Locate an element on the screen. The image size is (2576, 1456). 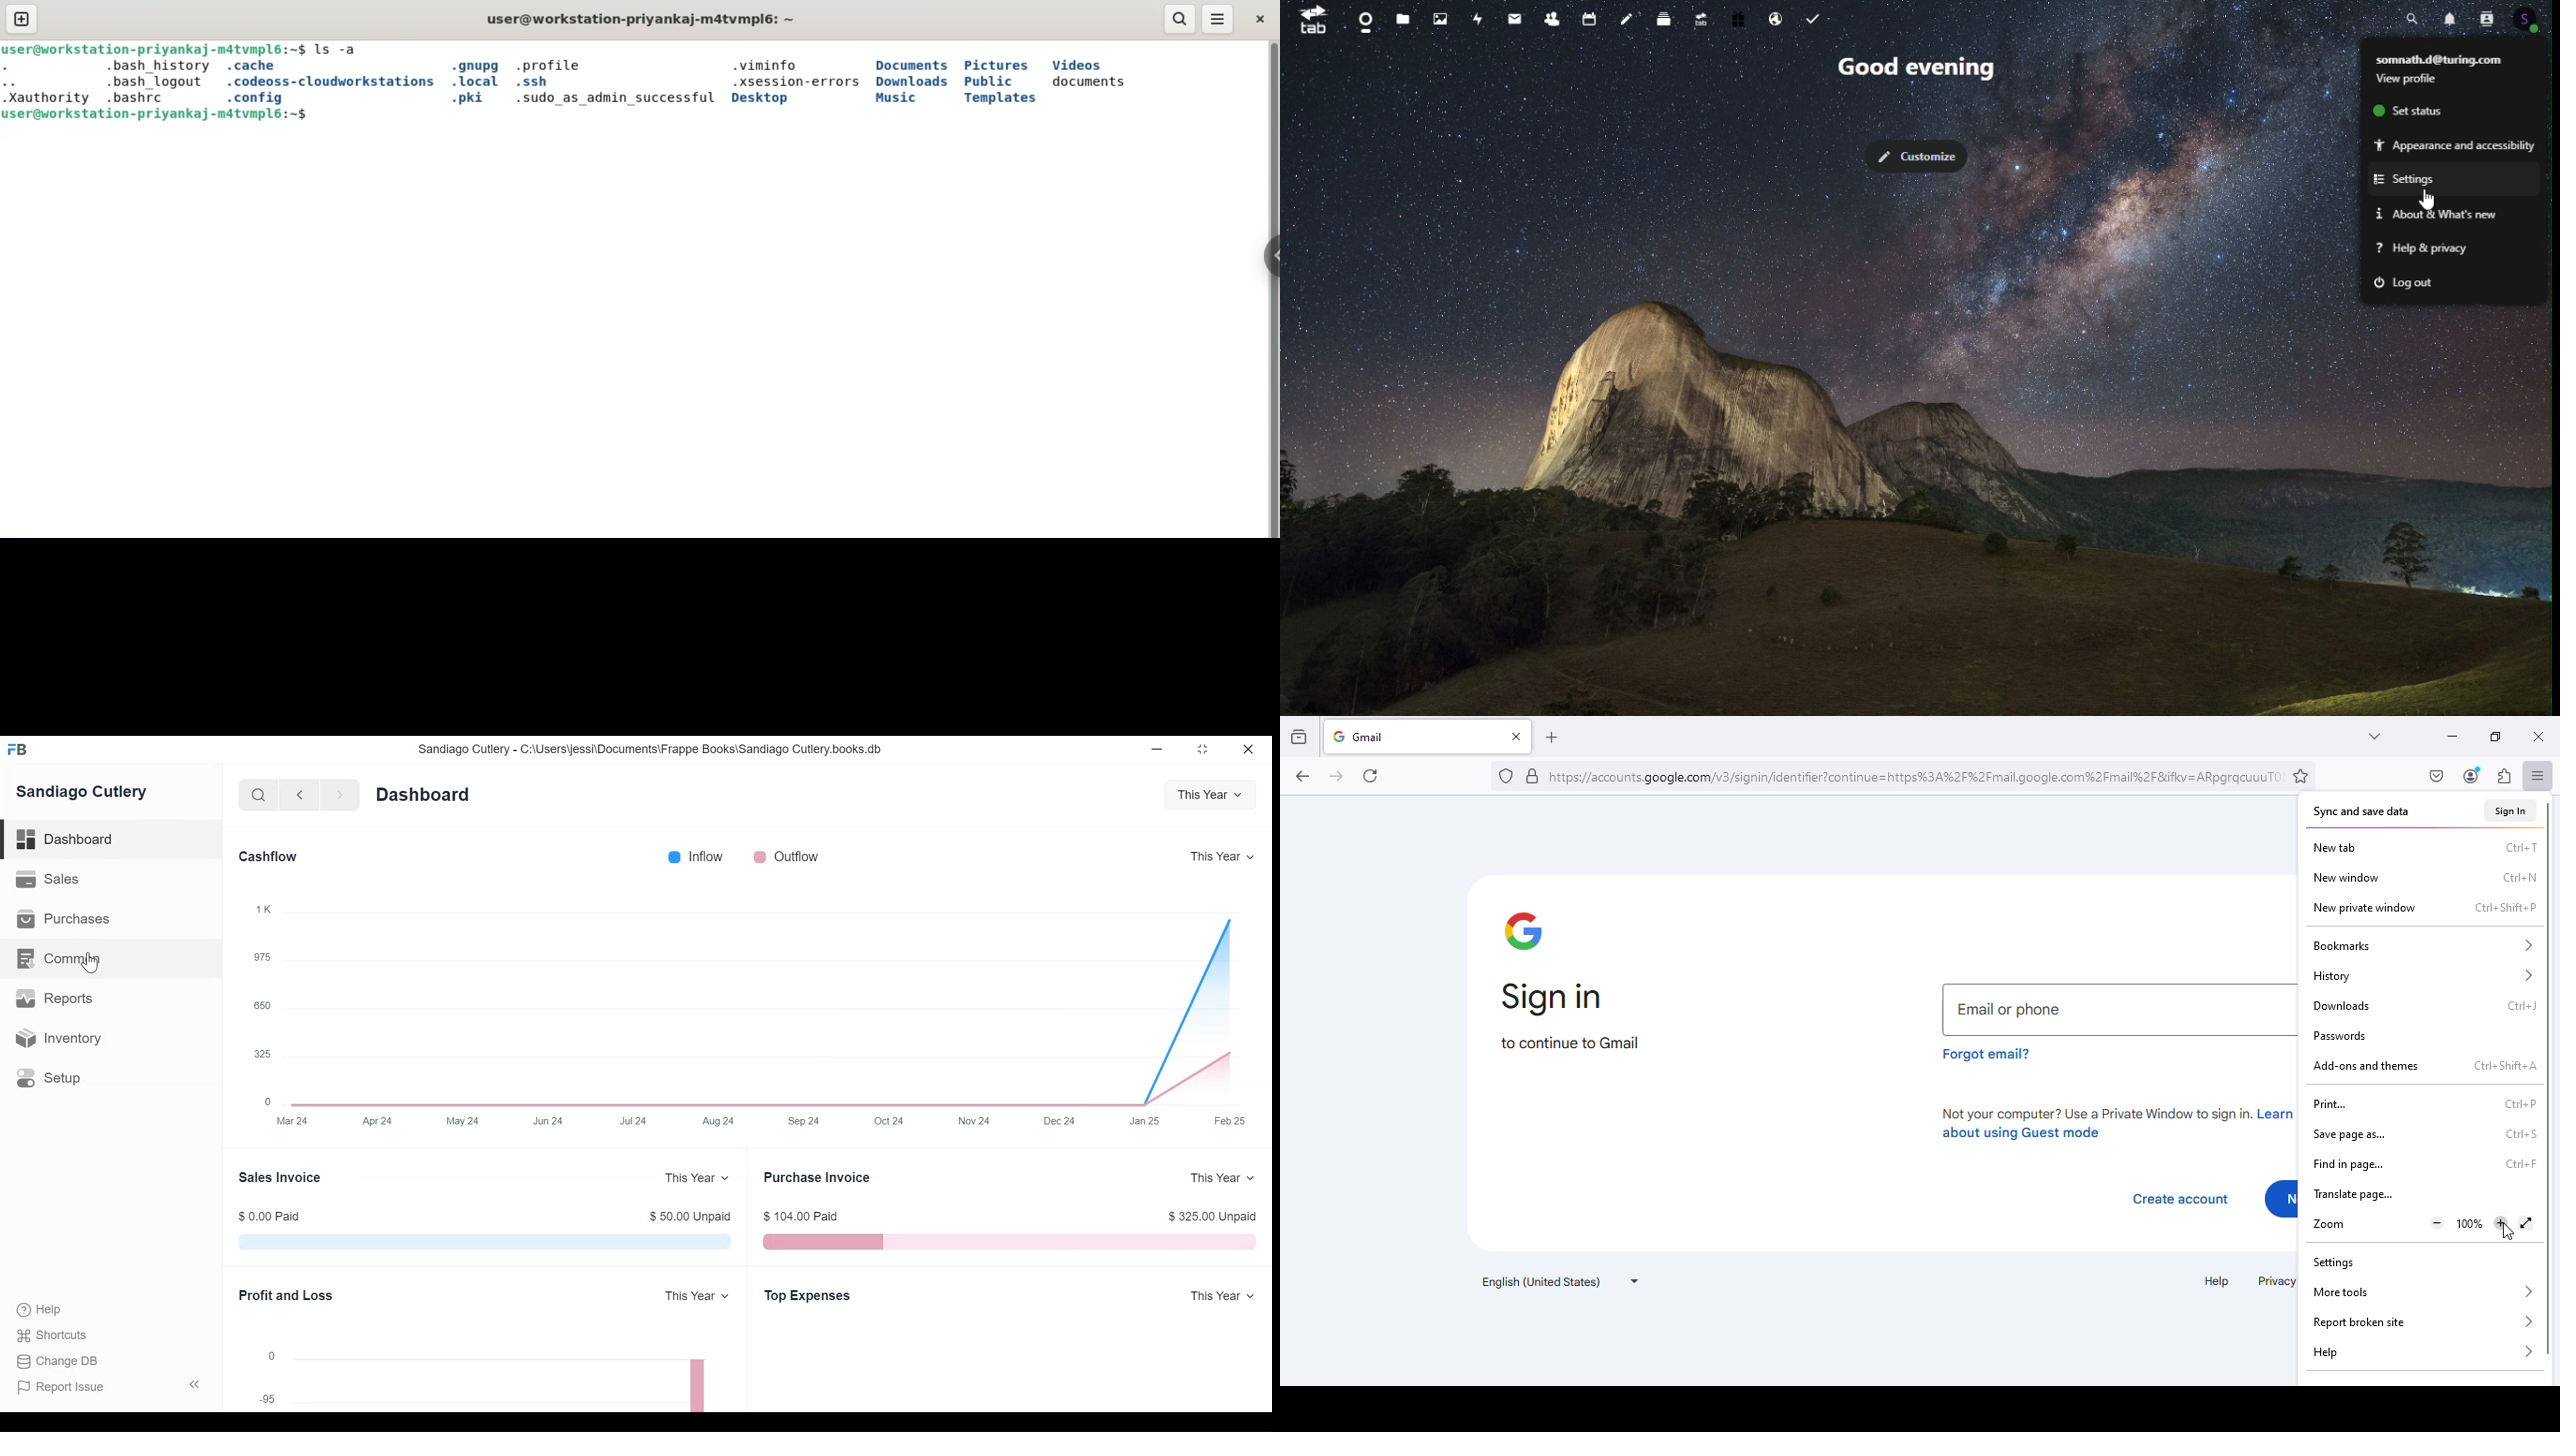
customize is located at coordinates (1914, 157).